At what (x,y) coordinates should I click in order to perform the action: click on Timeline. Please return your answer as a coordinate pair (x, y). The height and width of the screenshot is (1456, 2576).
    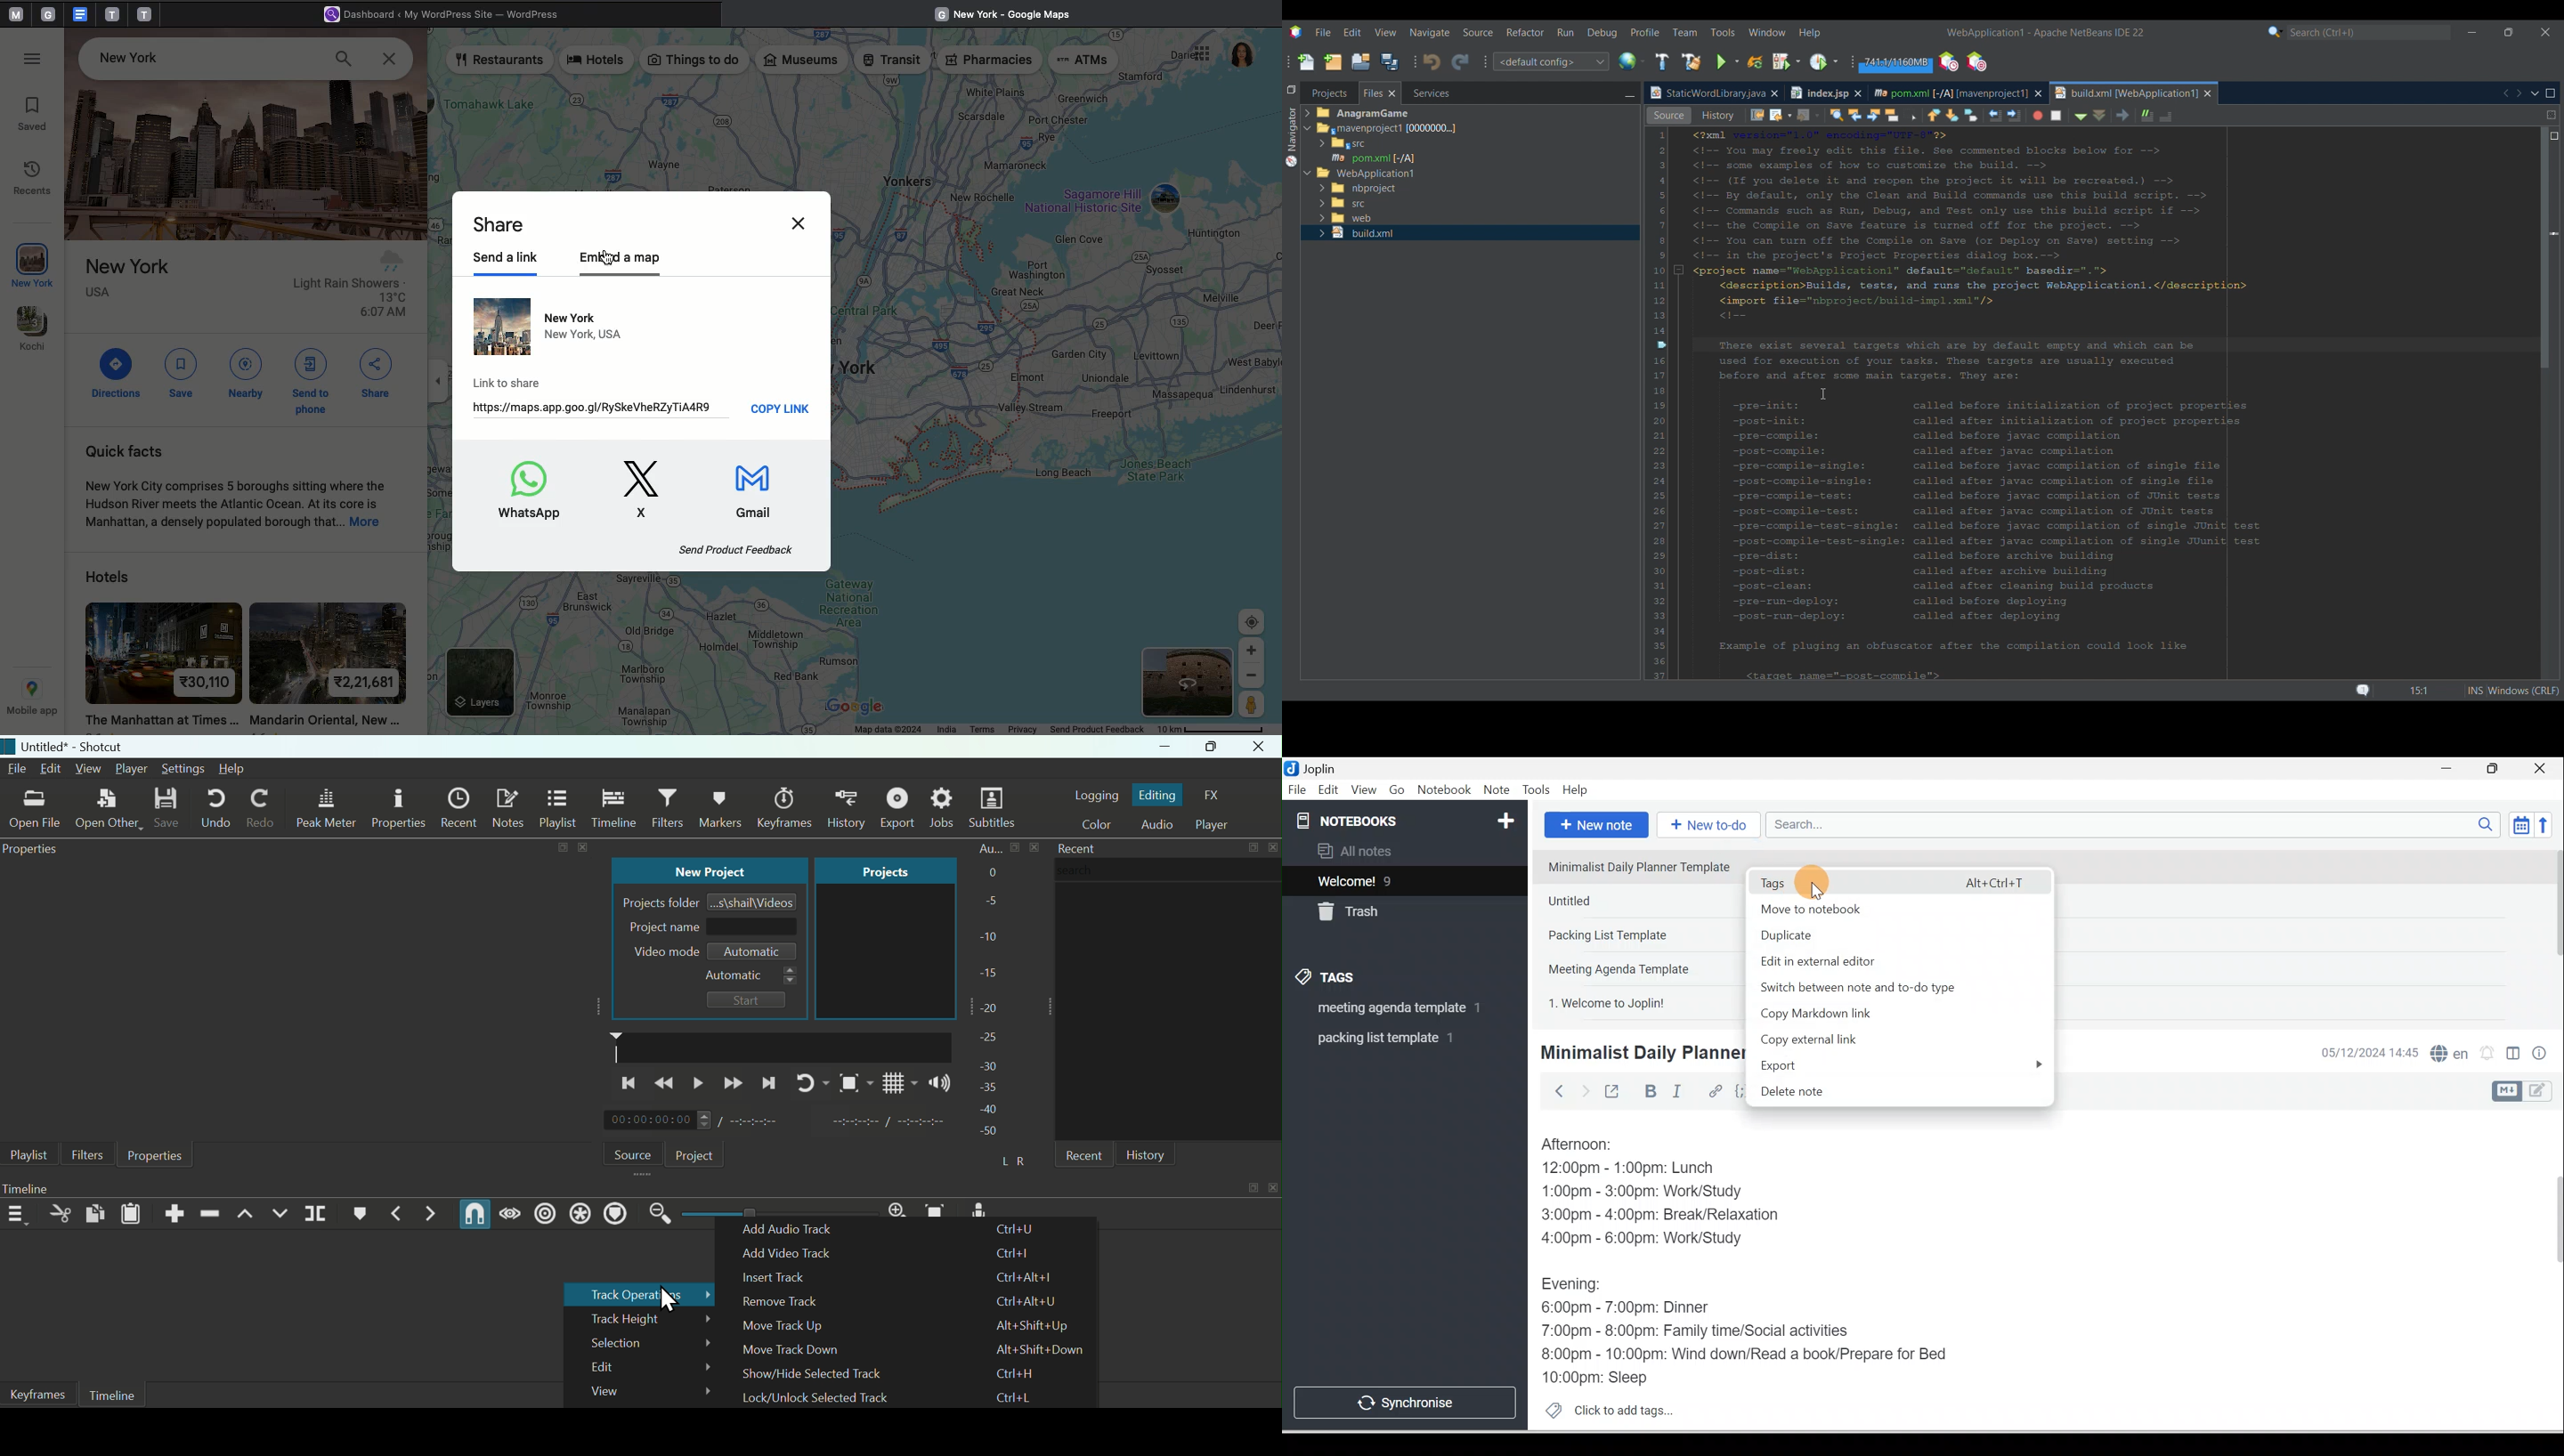
    Looking at the image, I should click on (614, 807).